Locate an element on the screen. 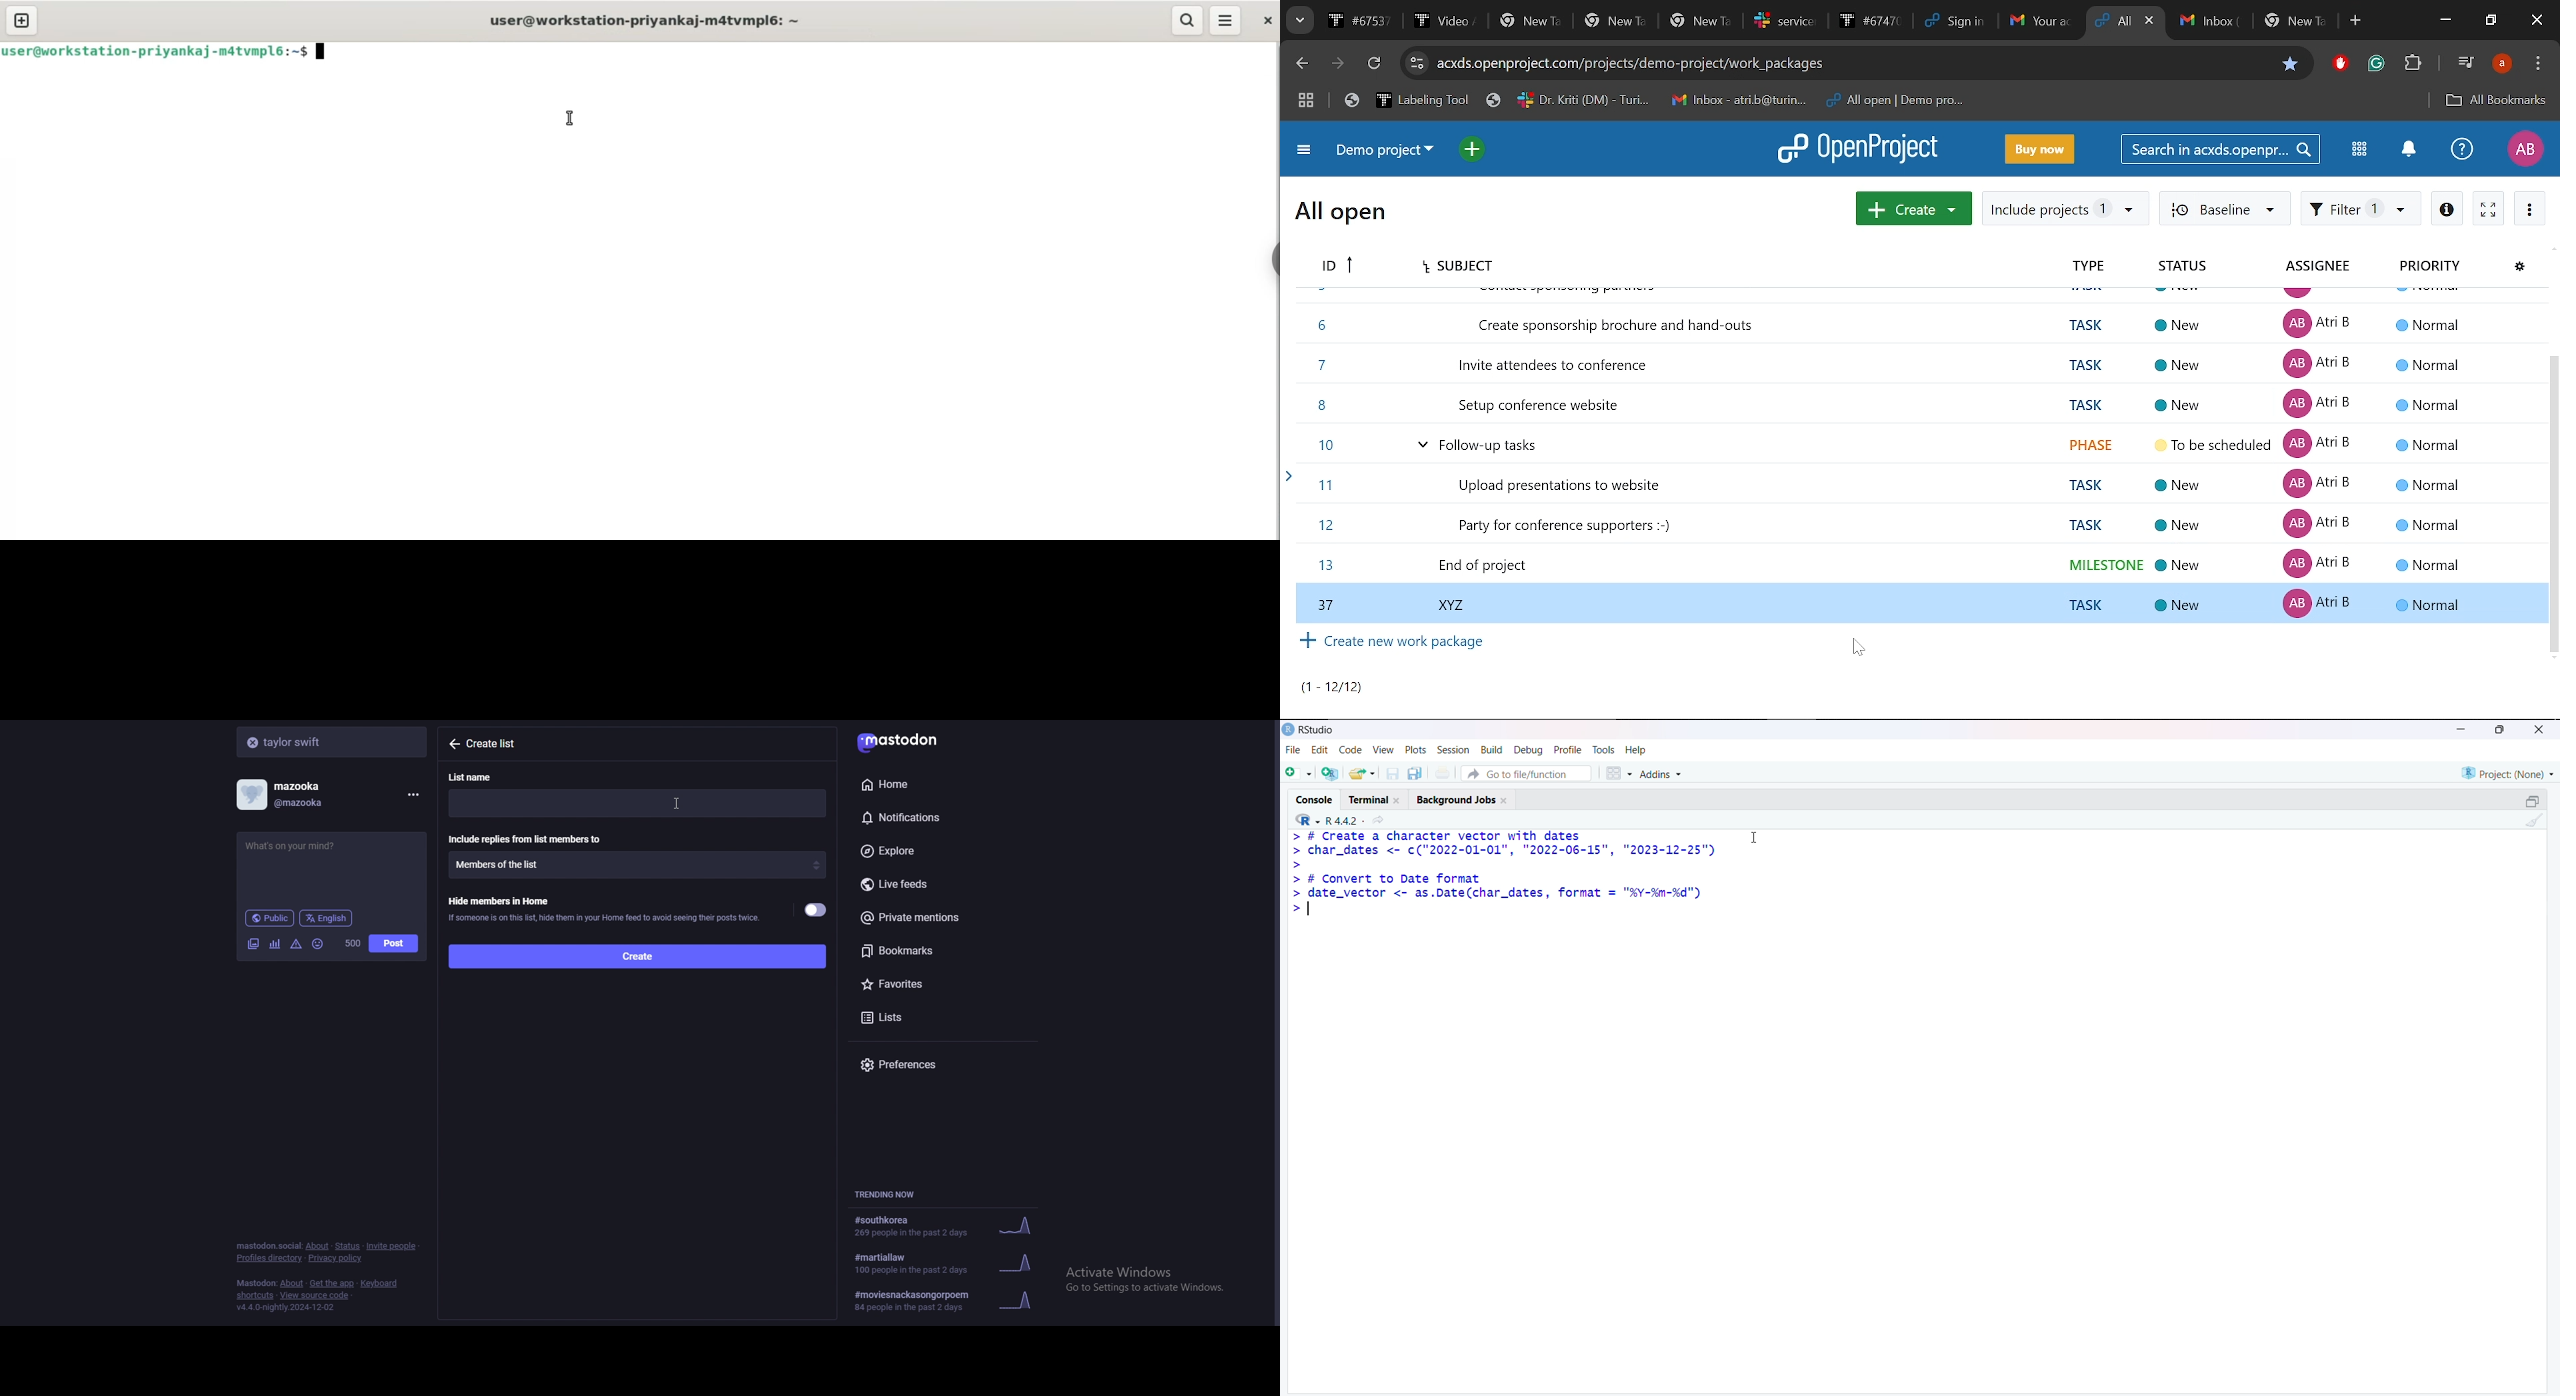 The width and height of the screenshot is (2576, 1400). Current project is located at coordinates (1383, 152).